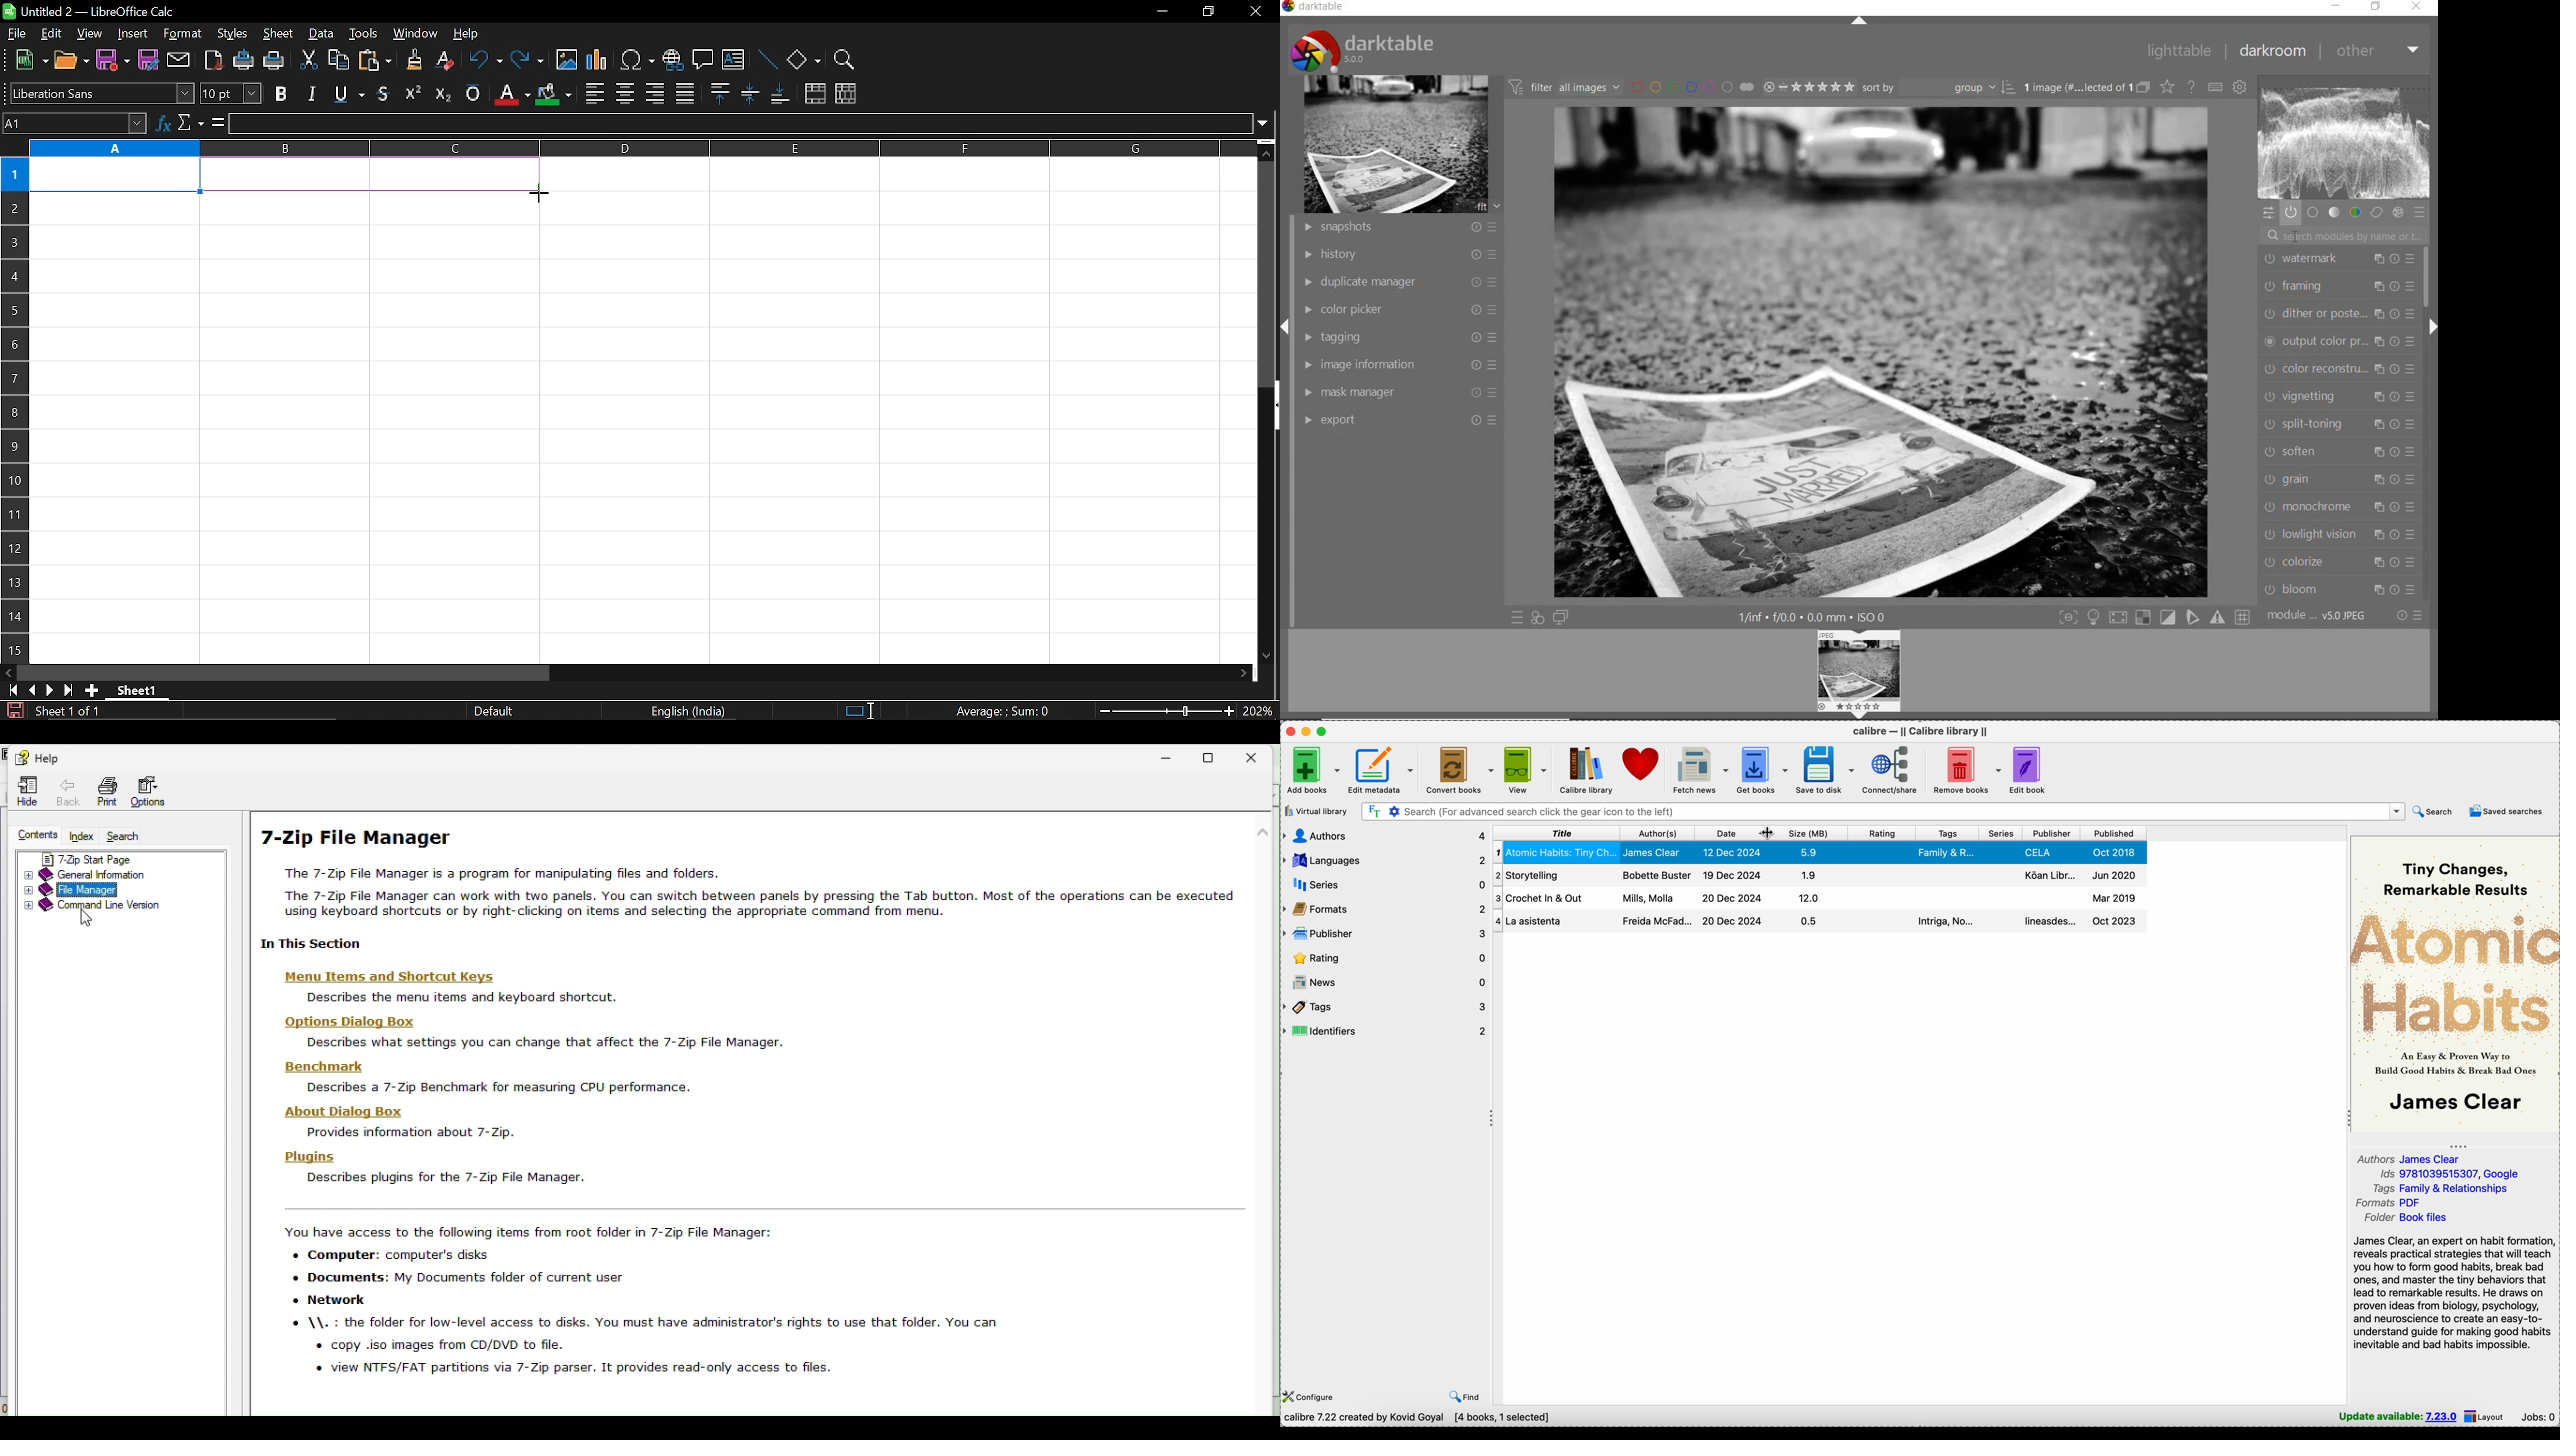 The width and height of the screenshot is (2576, 1456). What do you see at coordinates (390, 978) in the screenshot?
I see `Menu Items and Shortcut Keys` at bounding box center [390, 978].